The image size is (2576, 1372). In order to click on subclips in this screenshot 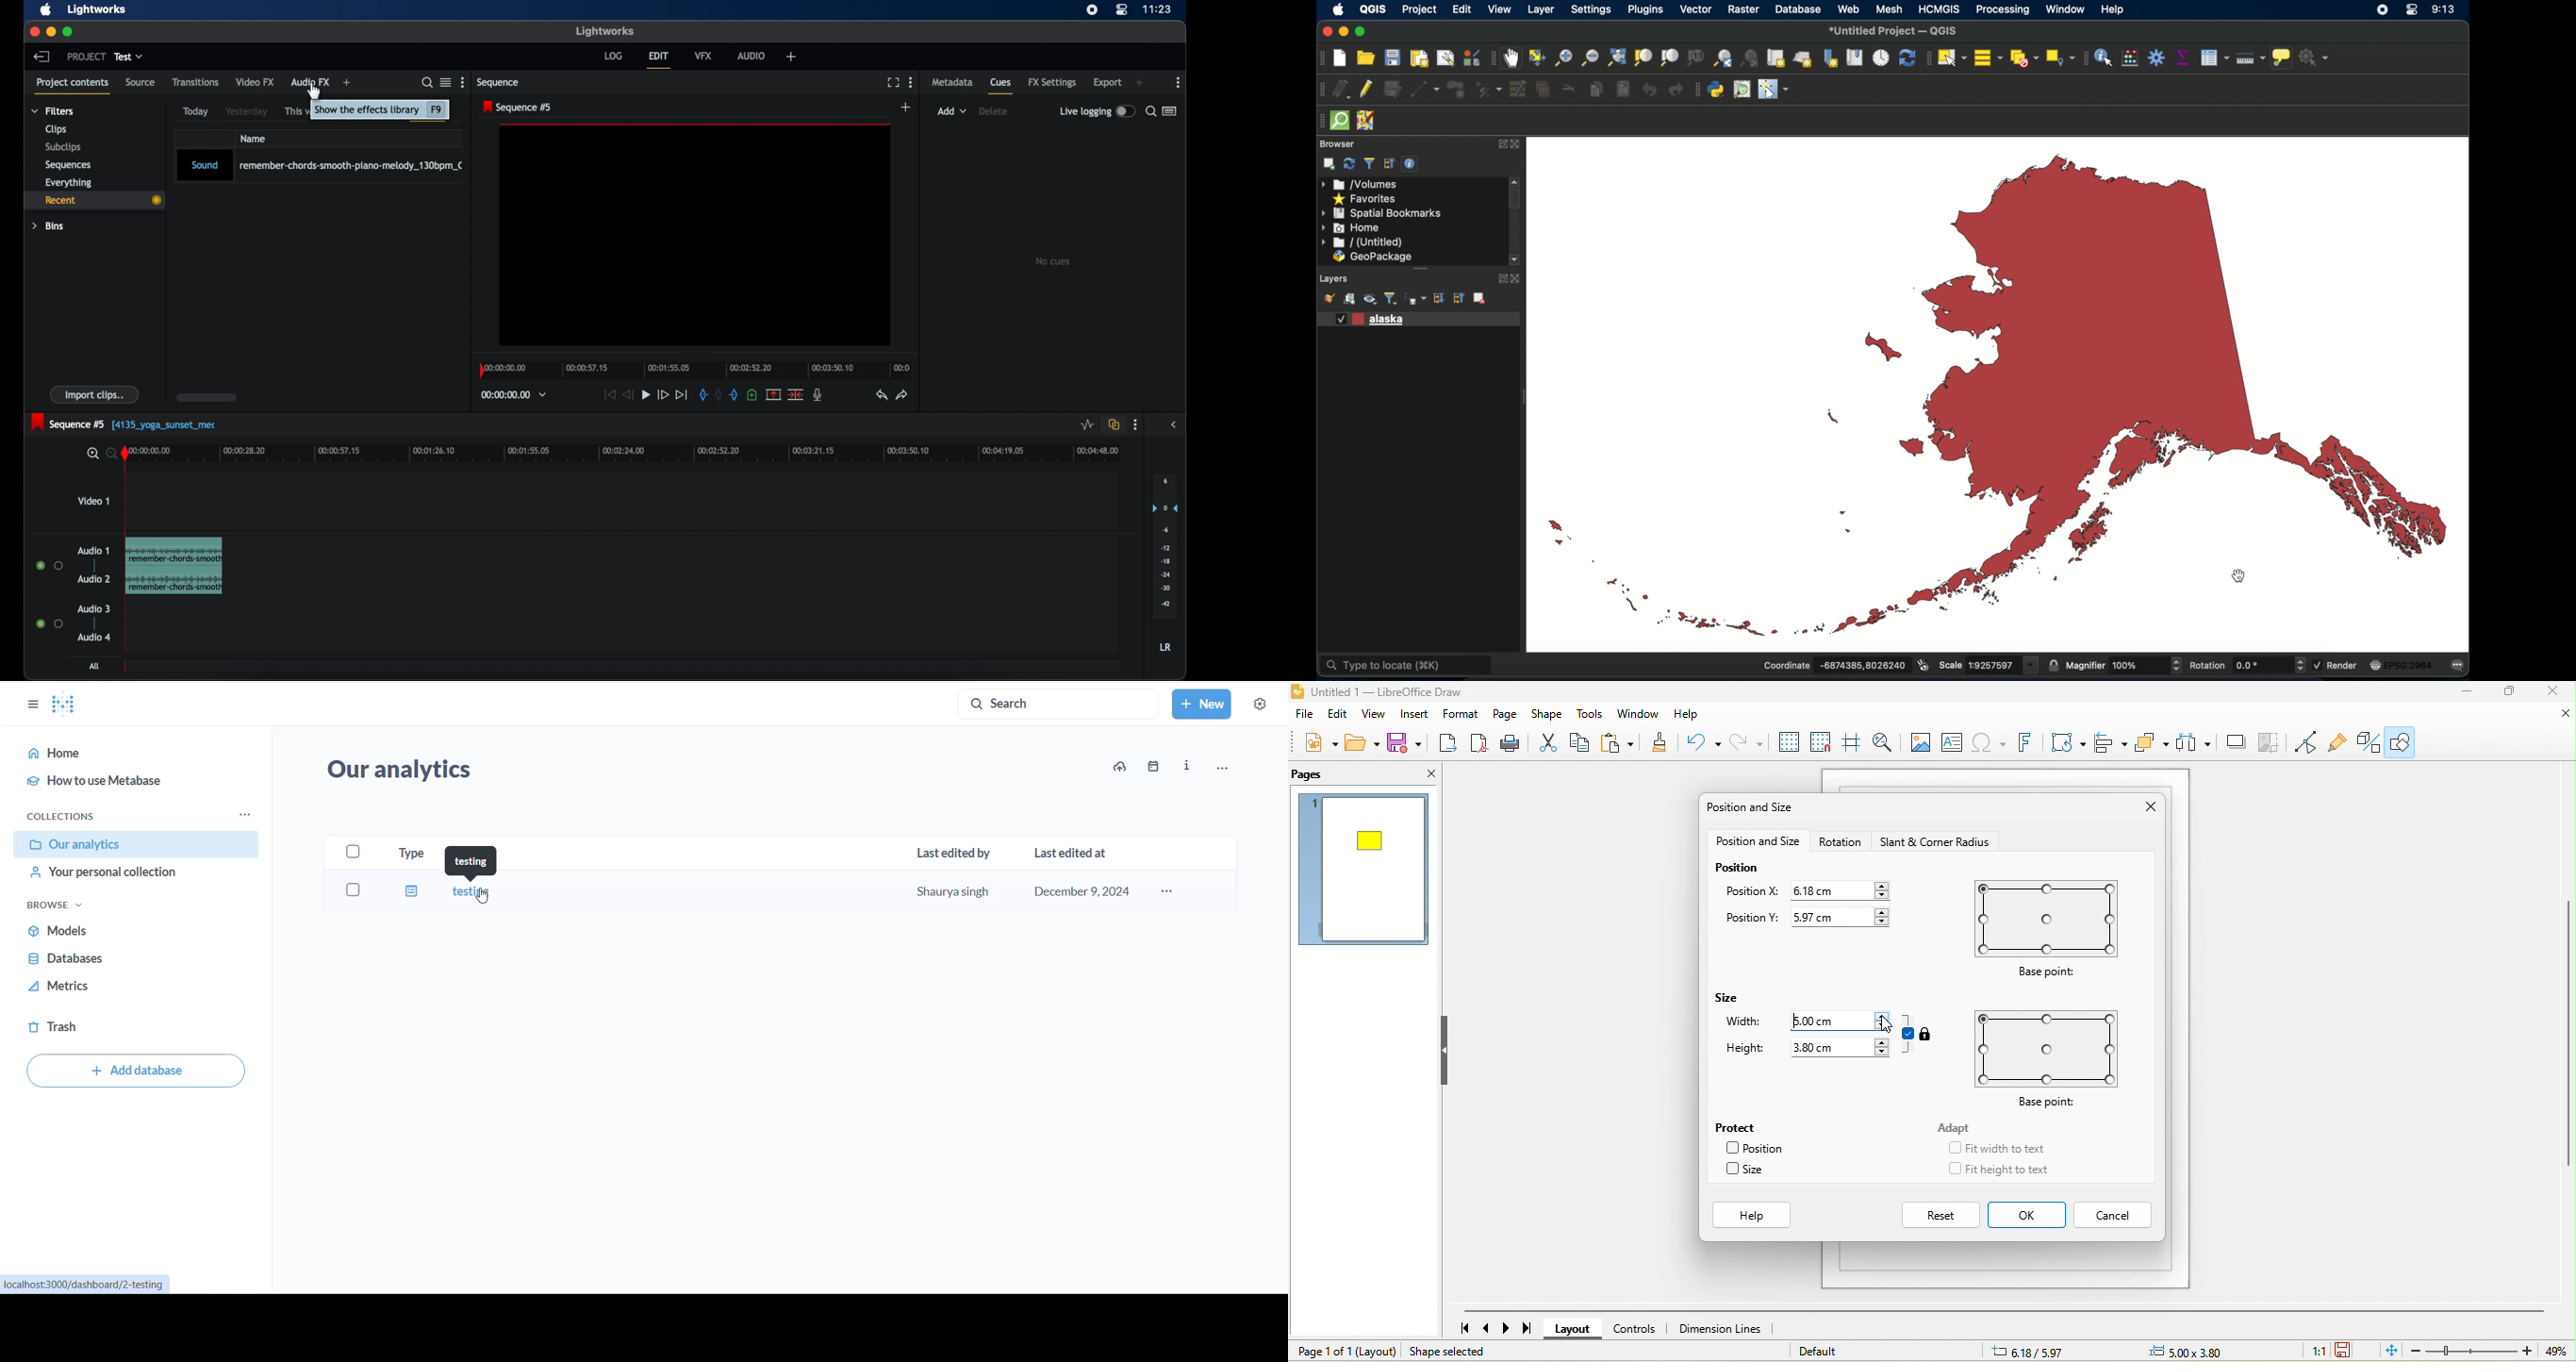, I will do `click(64, 148)`.